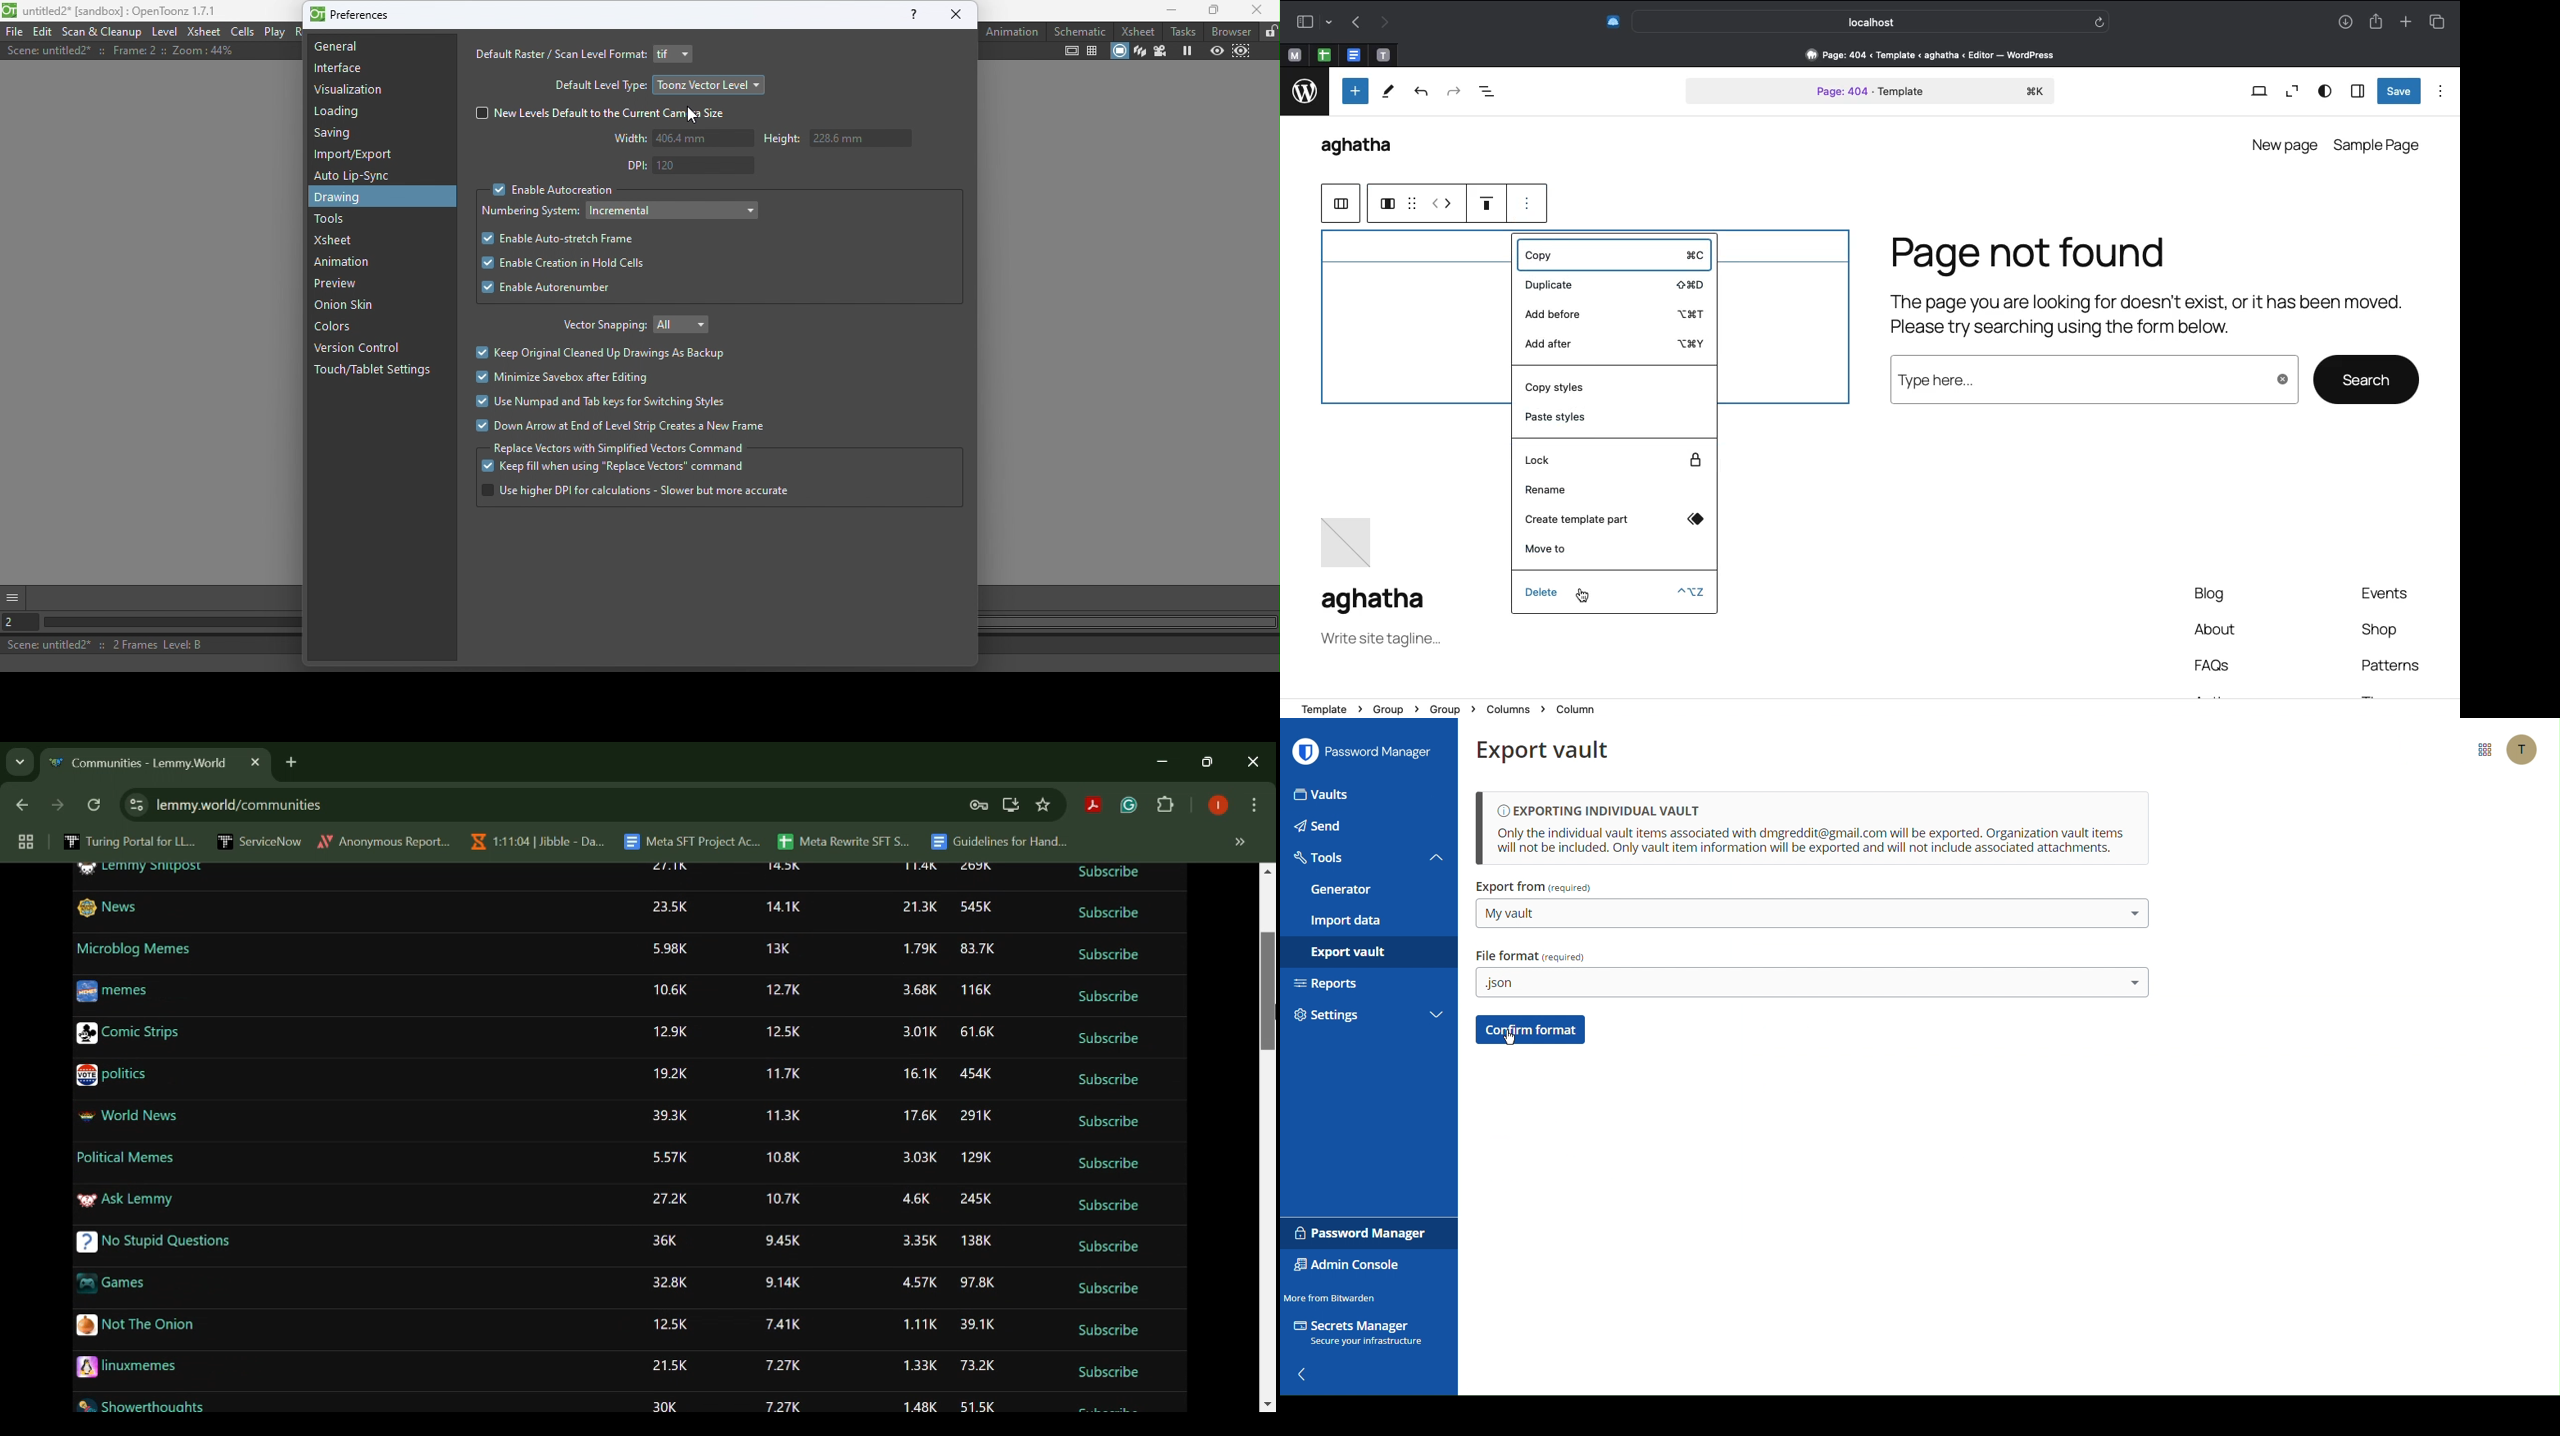 The width and height of the screenshot is (2576, 1456). I want to click on 454K, so click(977, 1075).